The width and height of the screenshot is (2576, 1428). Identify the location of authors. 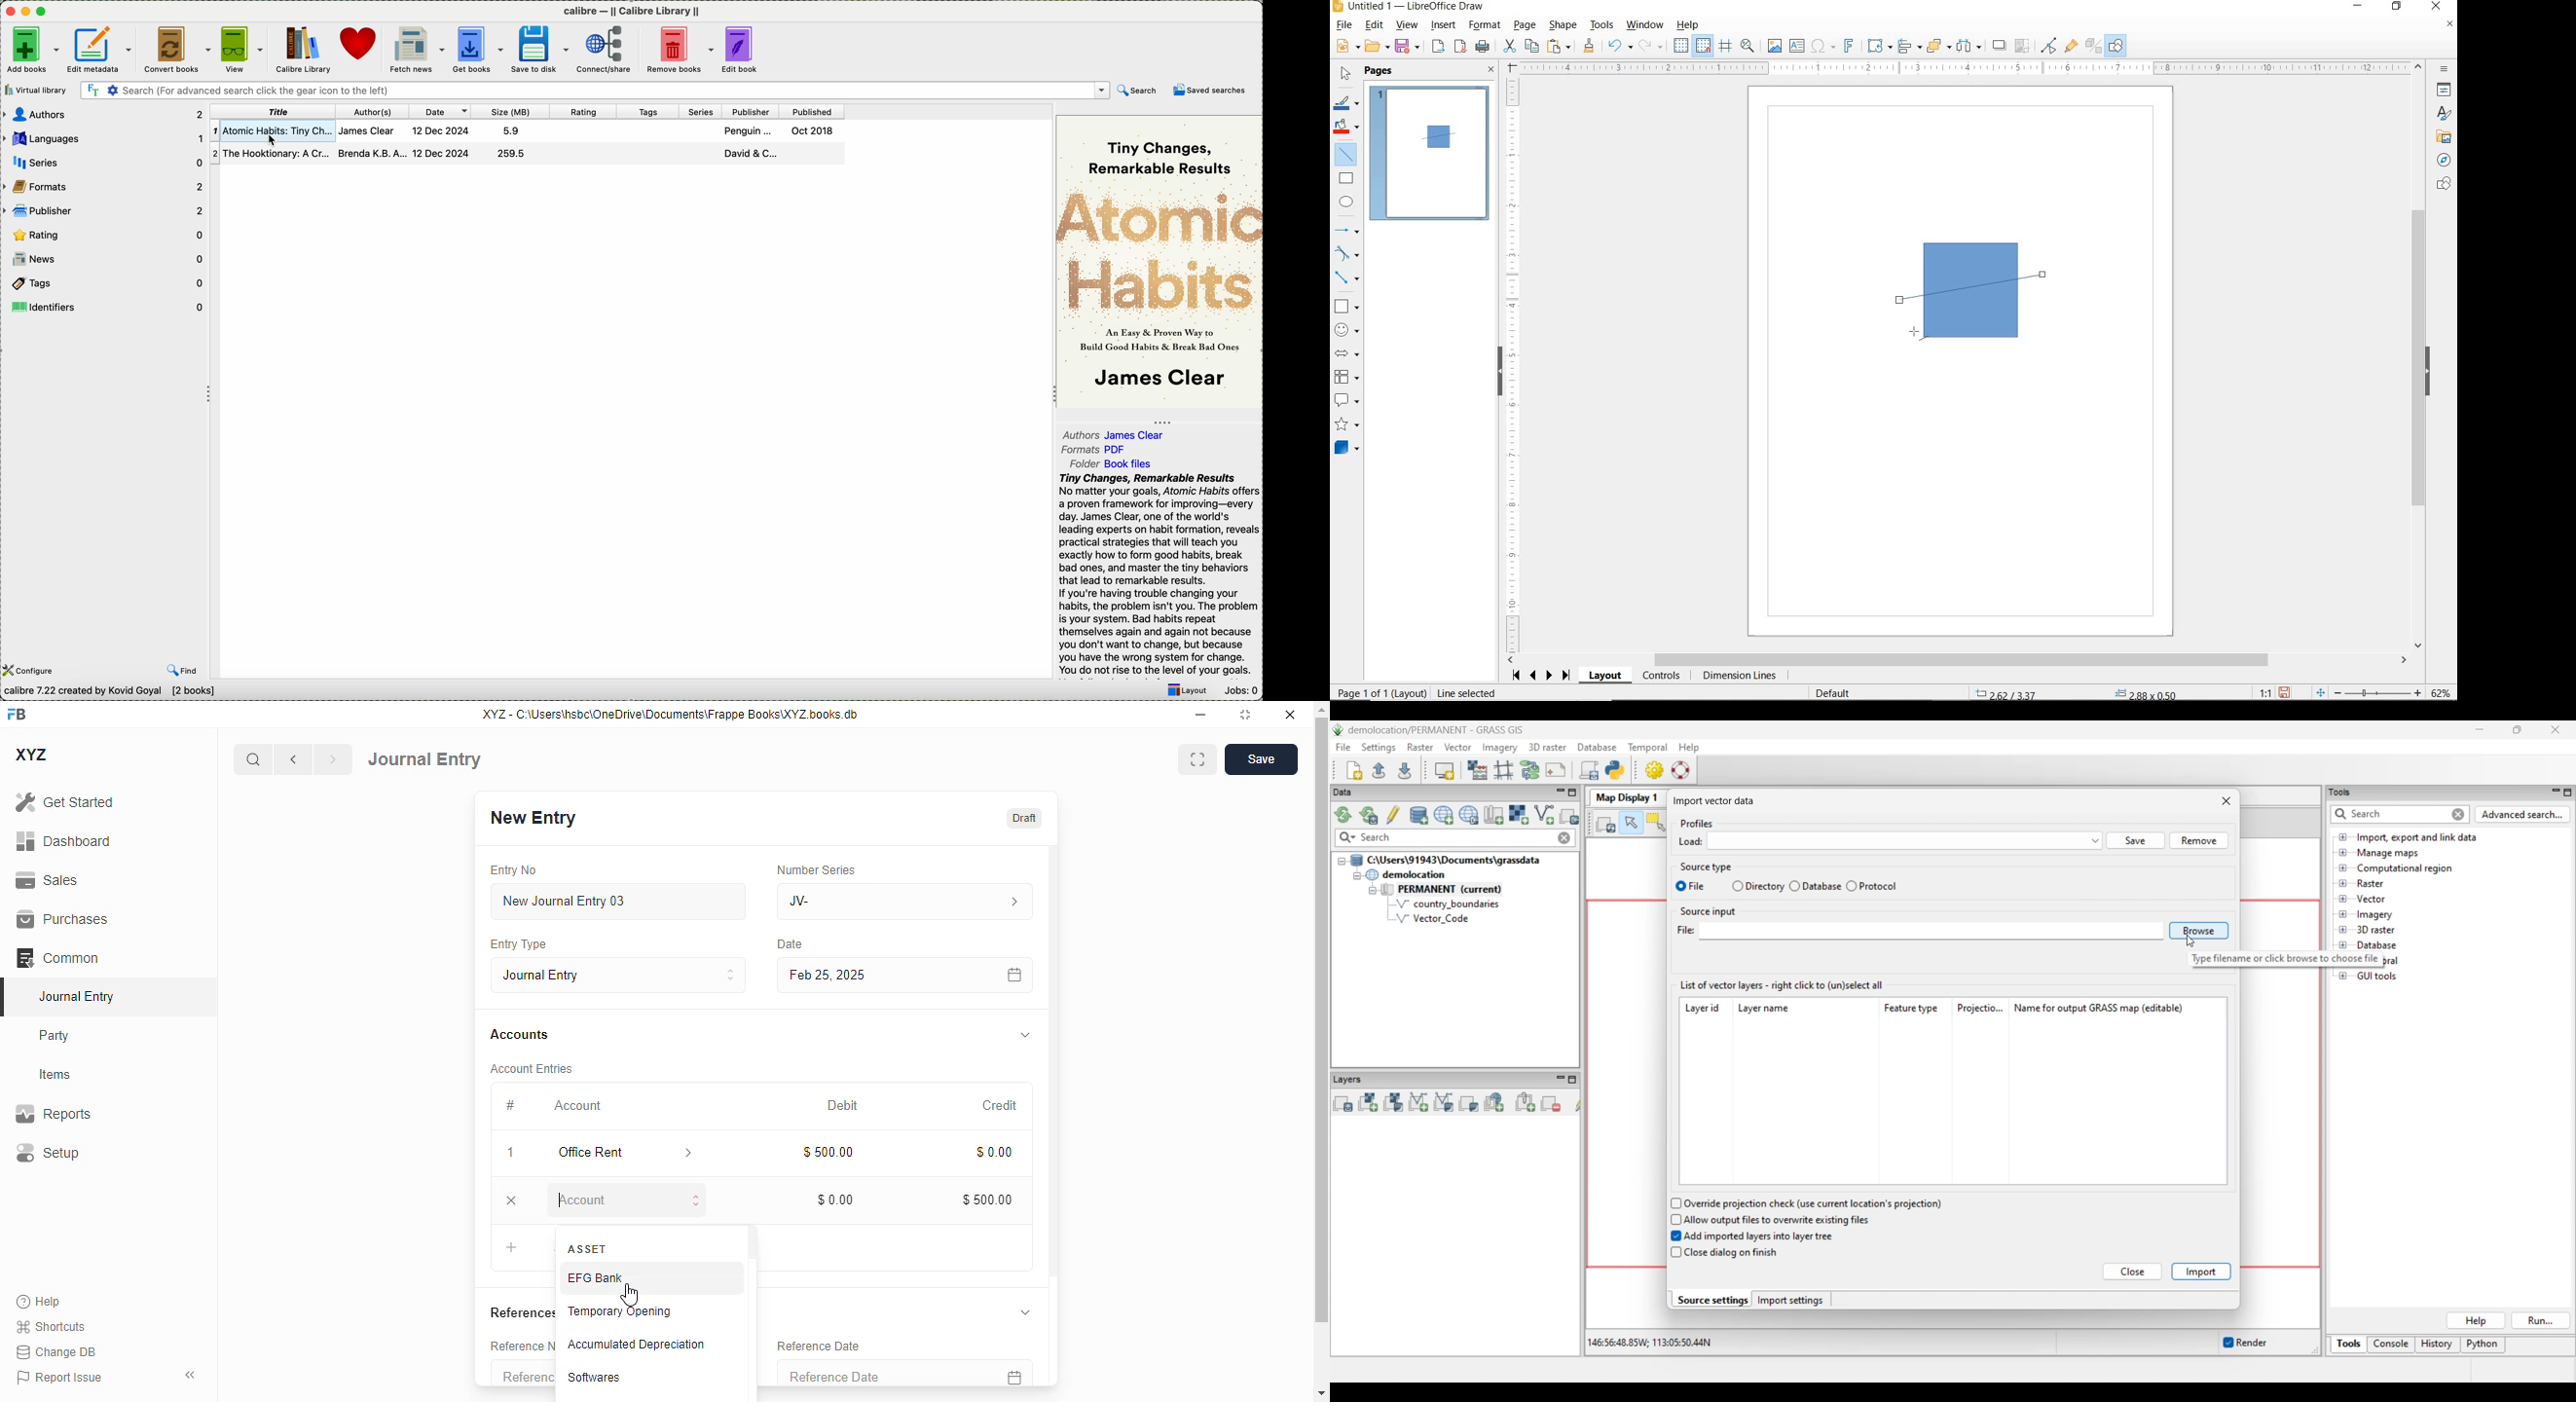
(102, 115).